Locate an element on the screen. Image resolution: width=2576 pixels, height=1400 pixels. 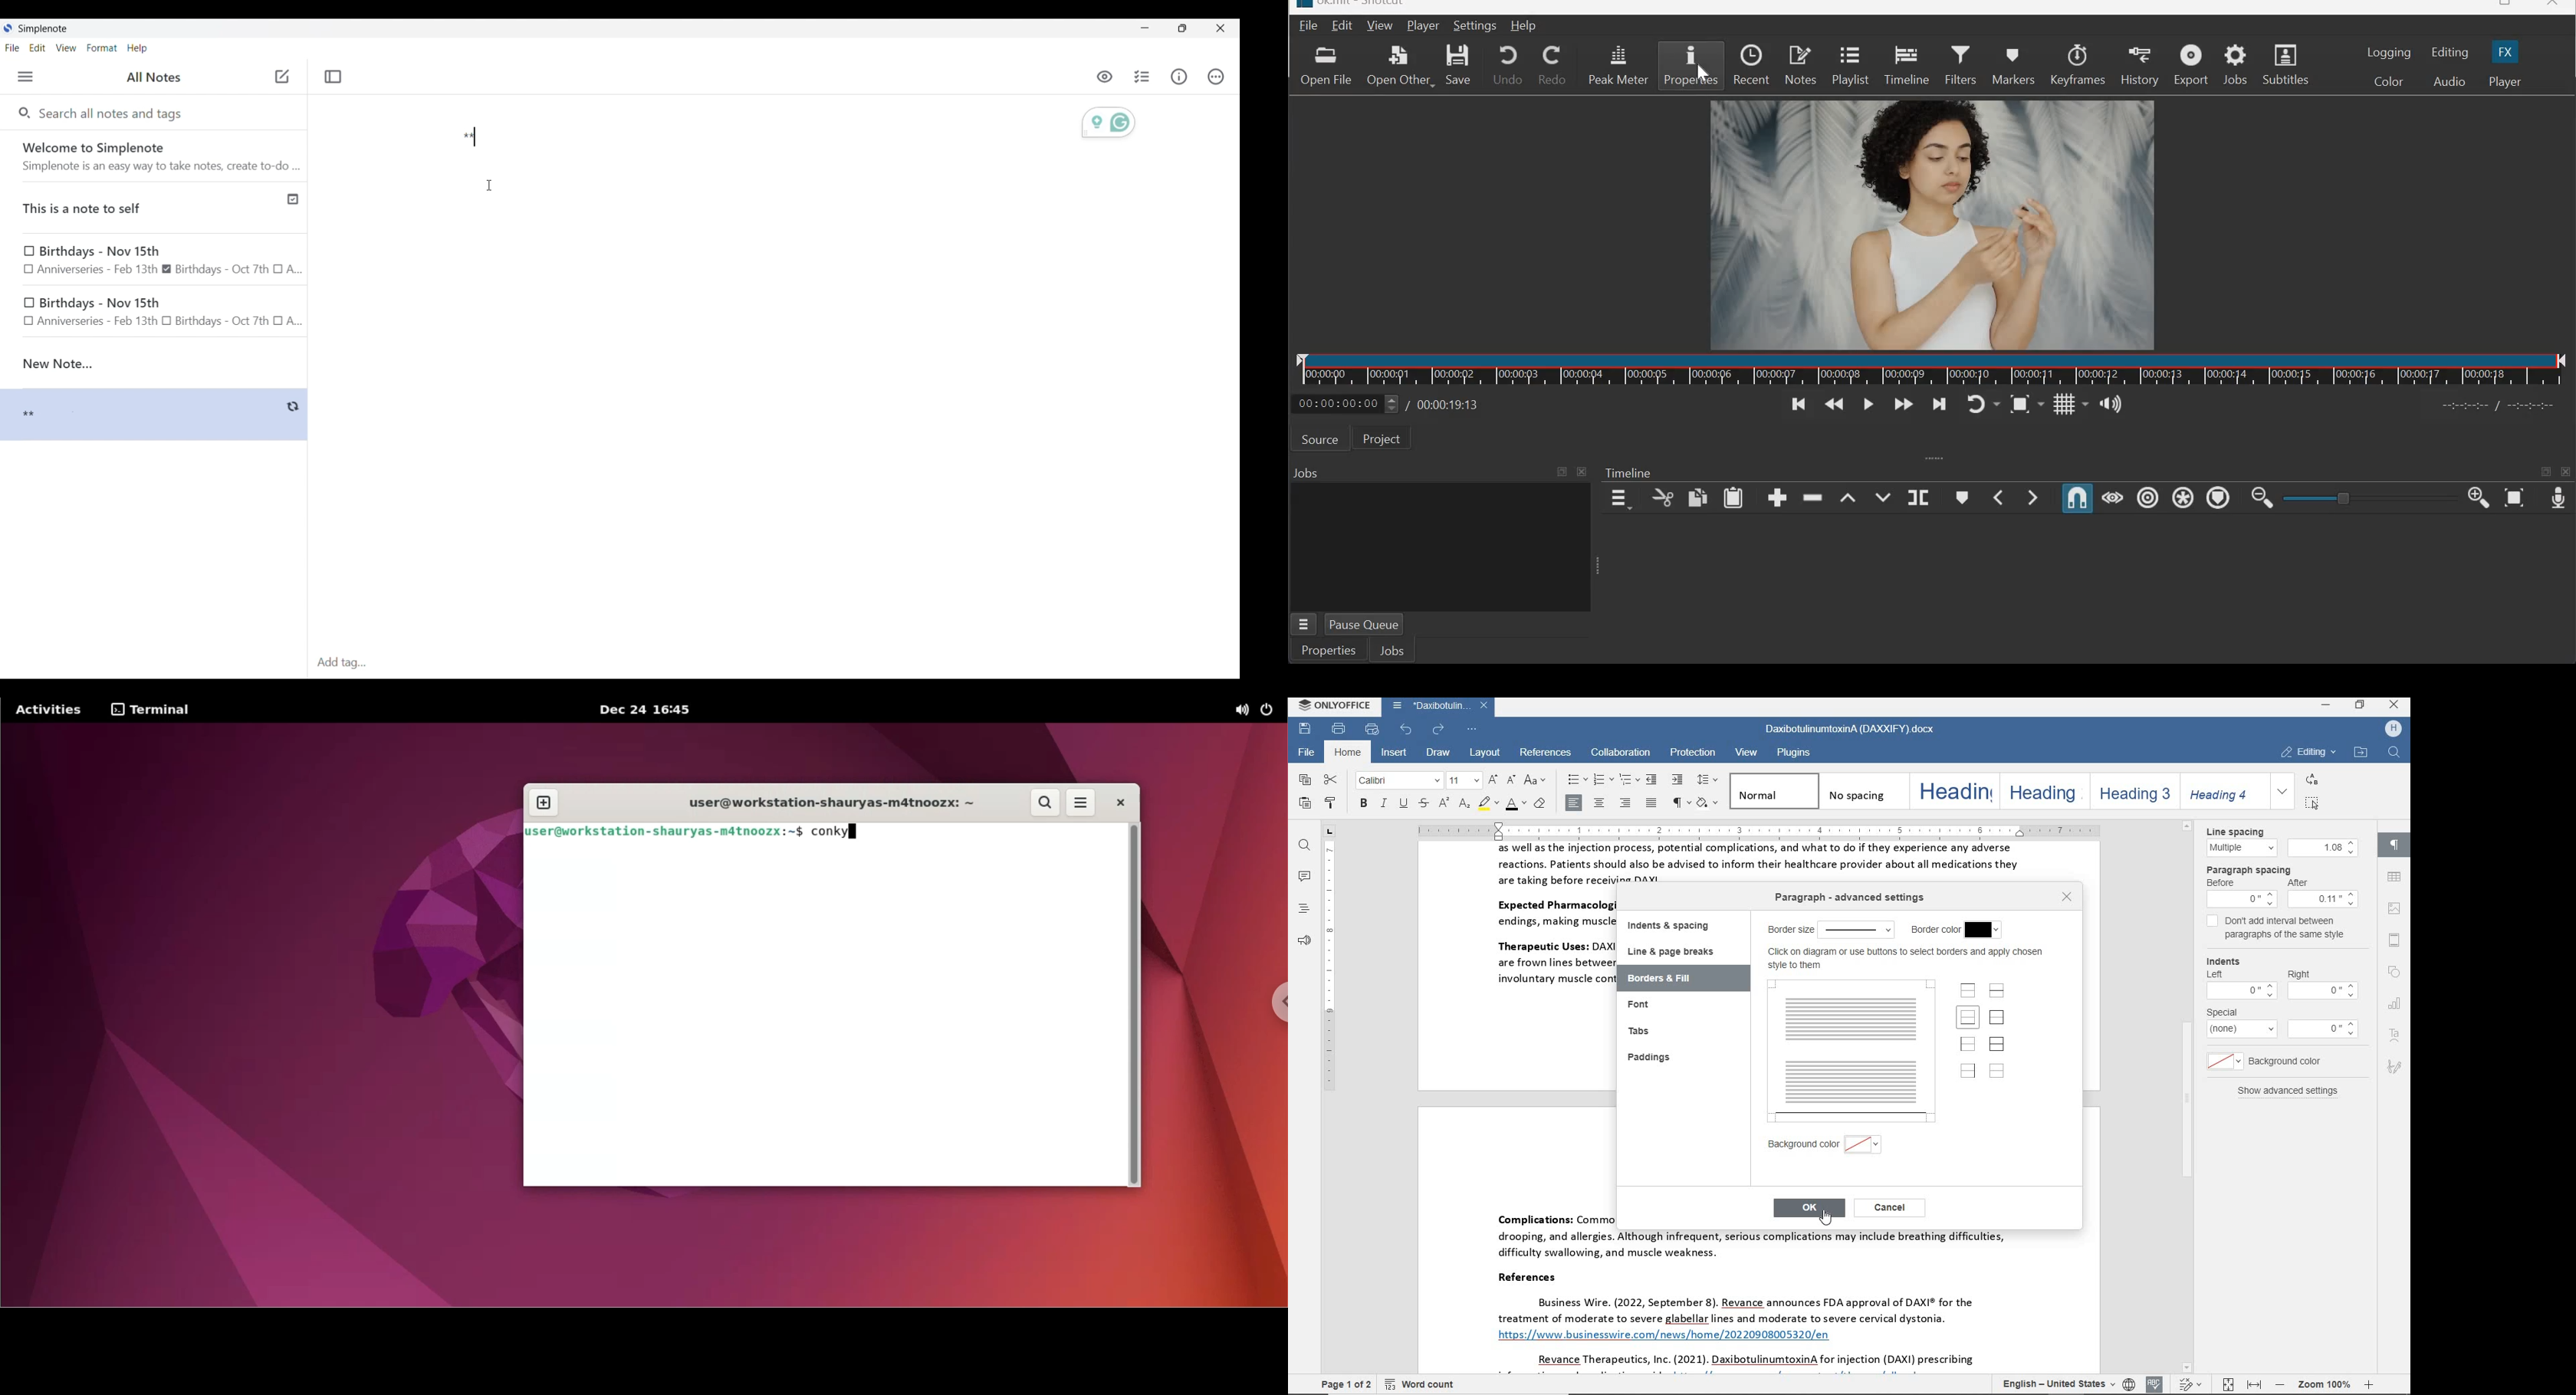
bullets is located at coordinates (1575, 780).